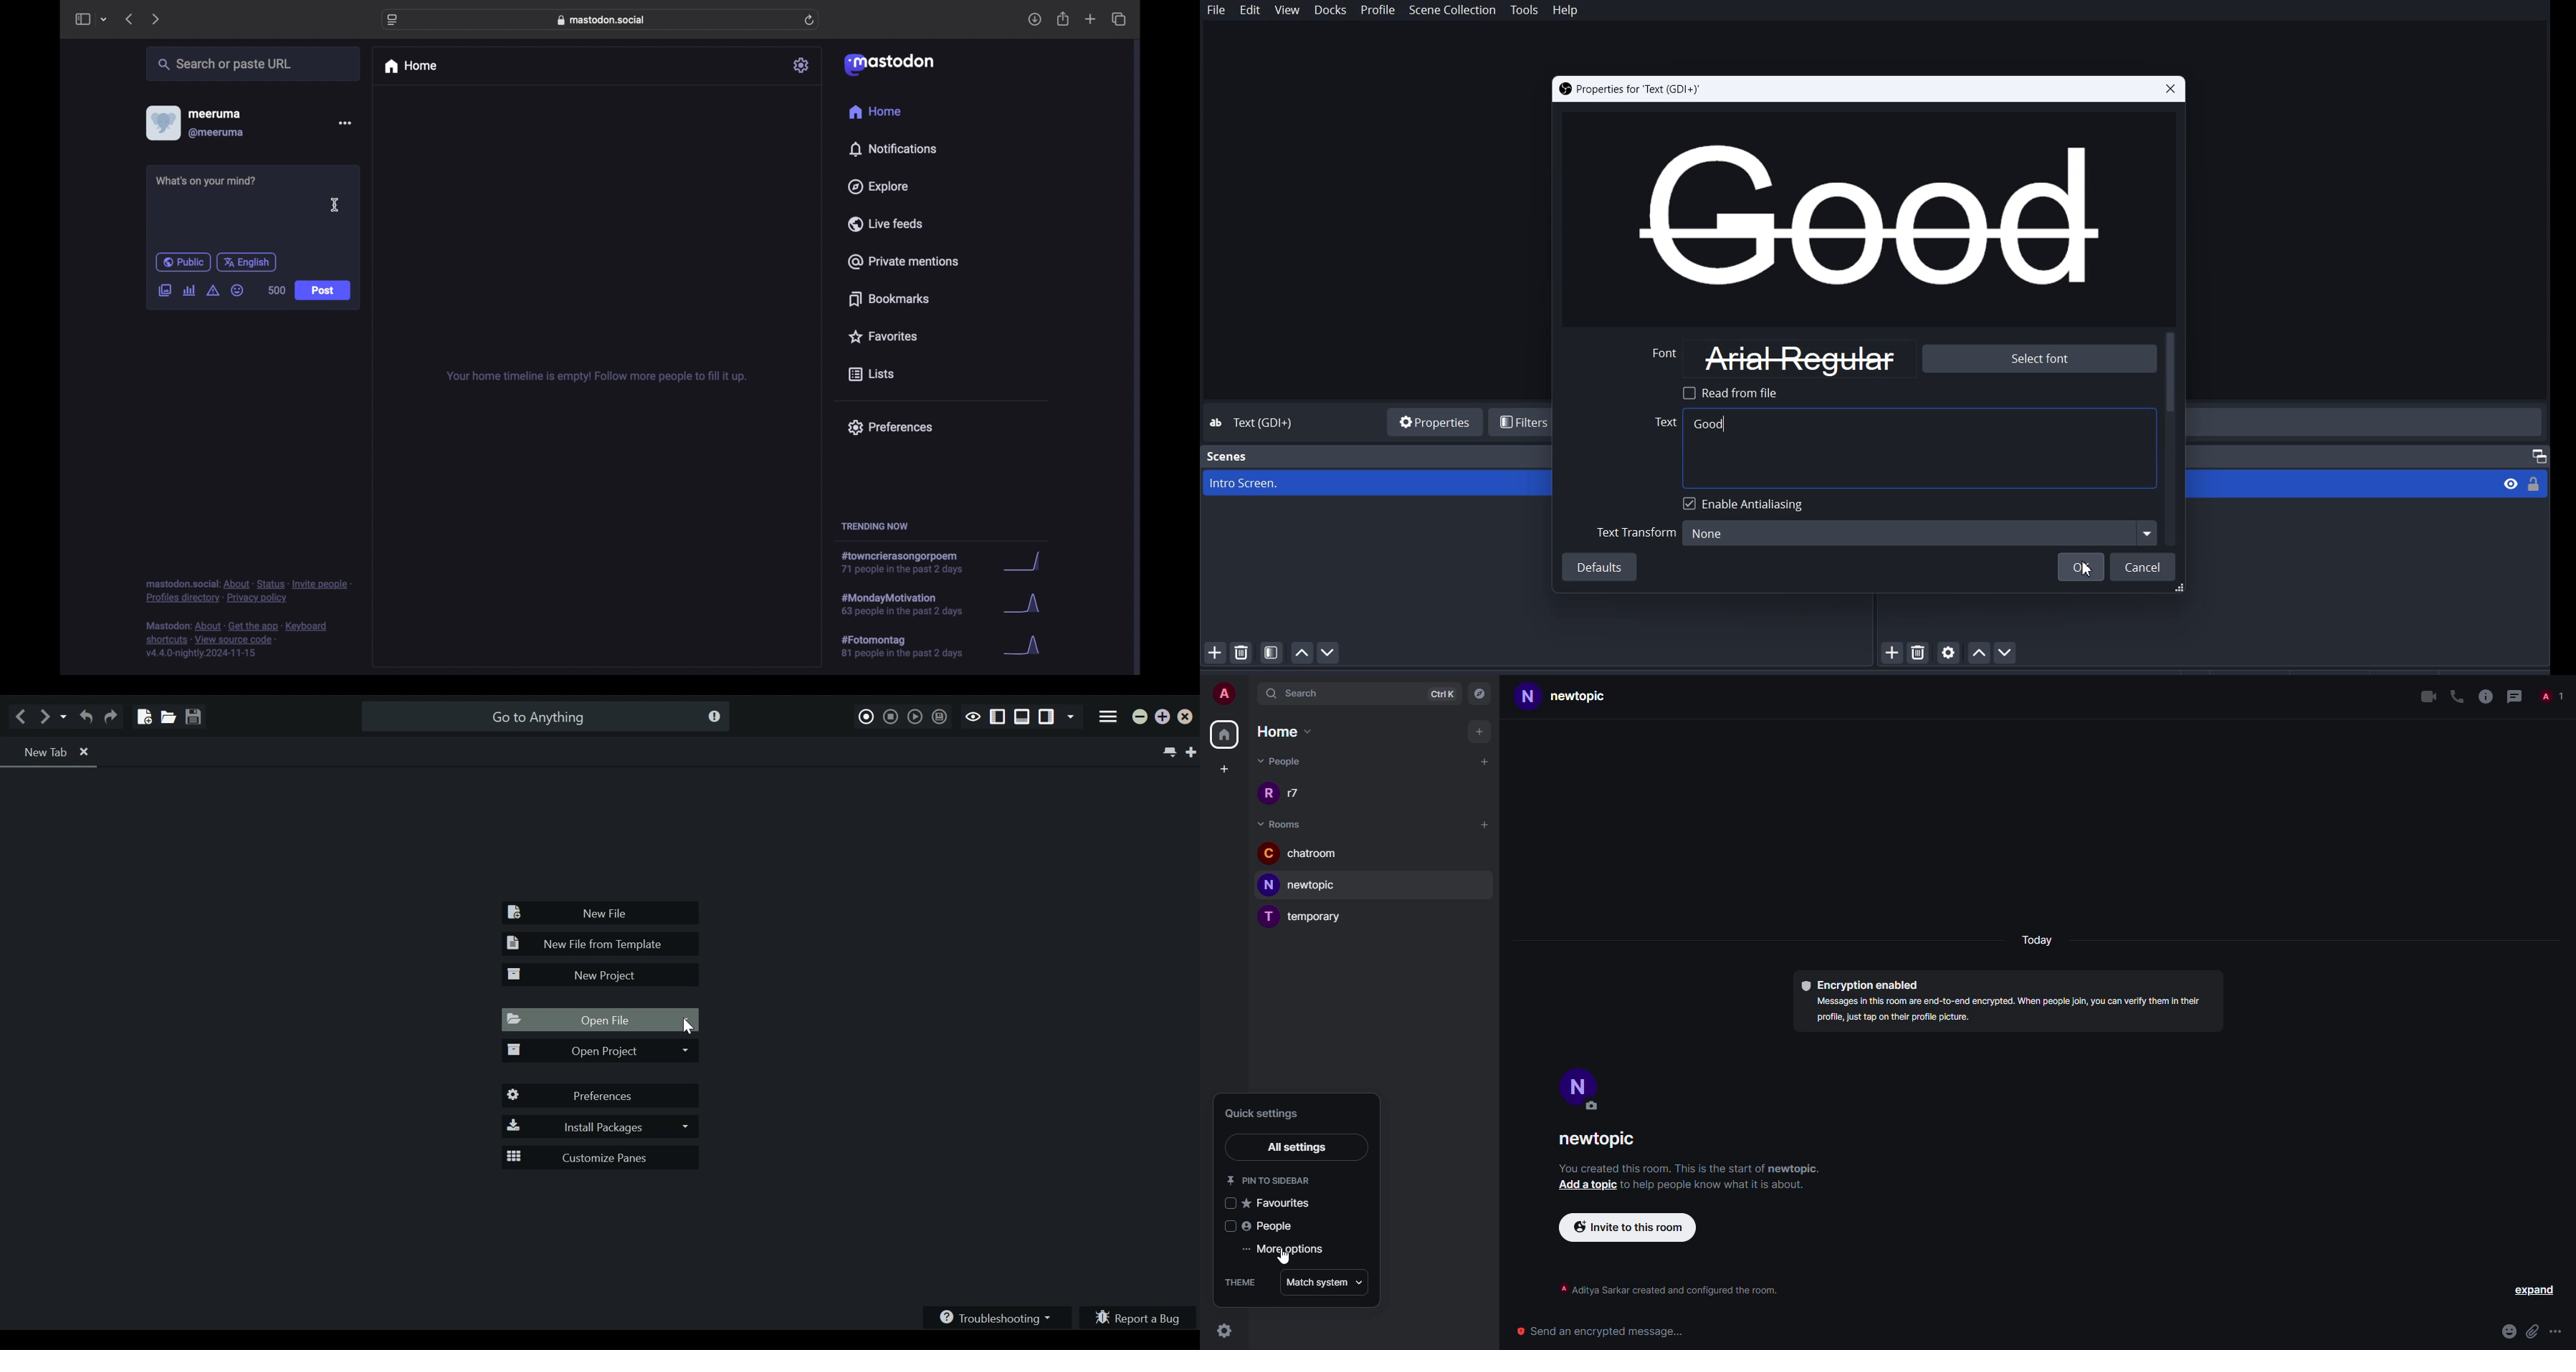 This screenshot has height=1372, width=2576. I want to click on Vertical Scroll bar, so click(2173, 438).